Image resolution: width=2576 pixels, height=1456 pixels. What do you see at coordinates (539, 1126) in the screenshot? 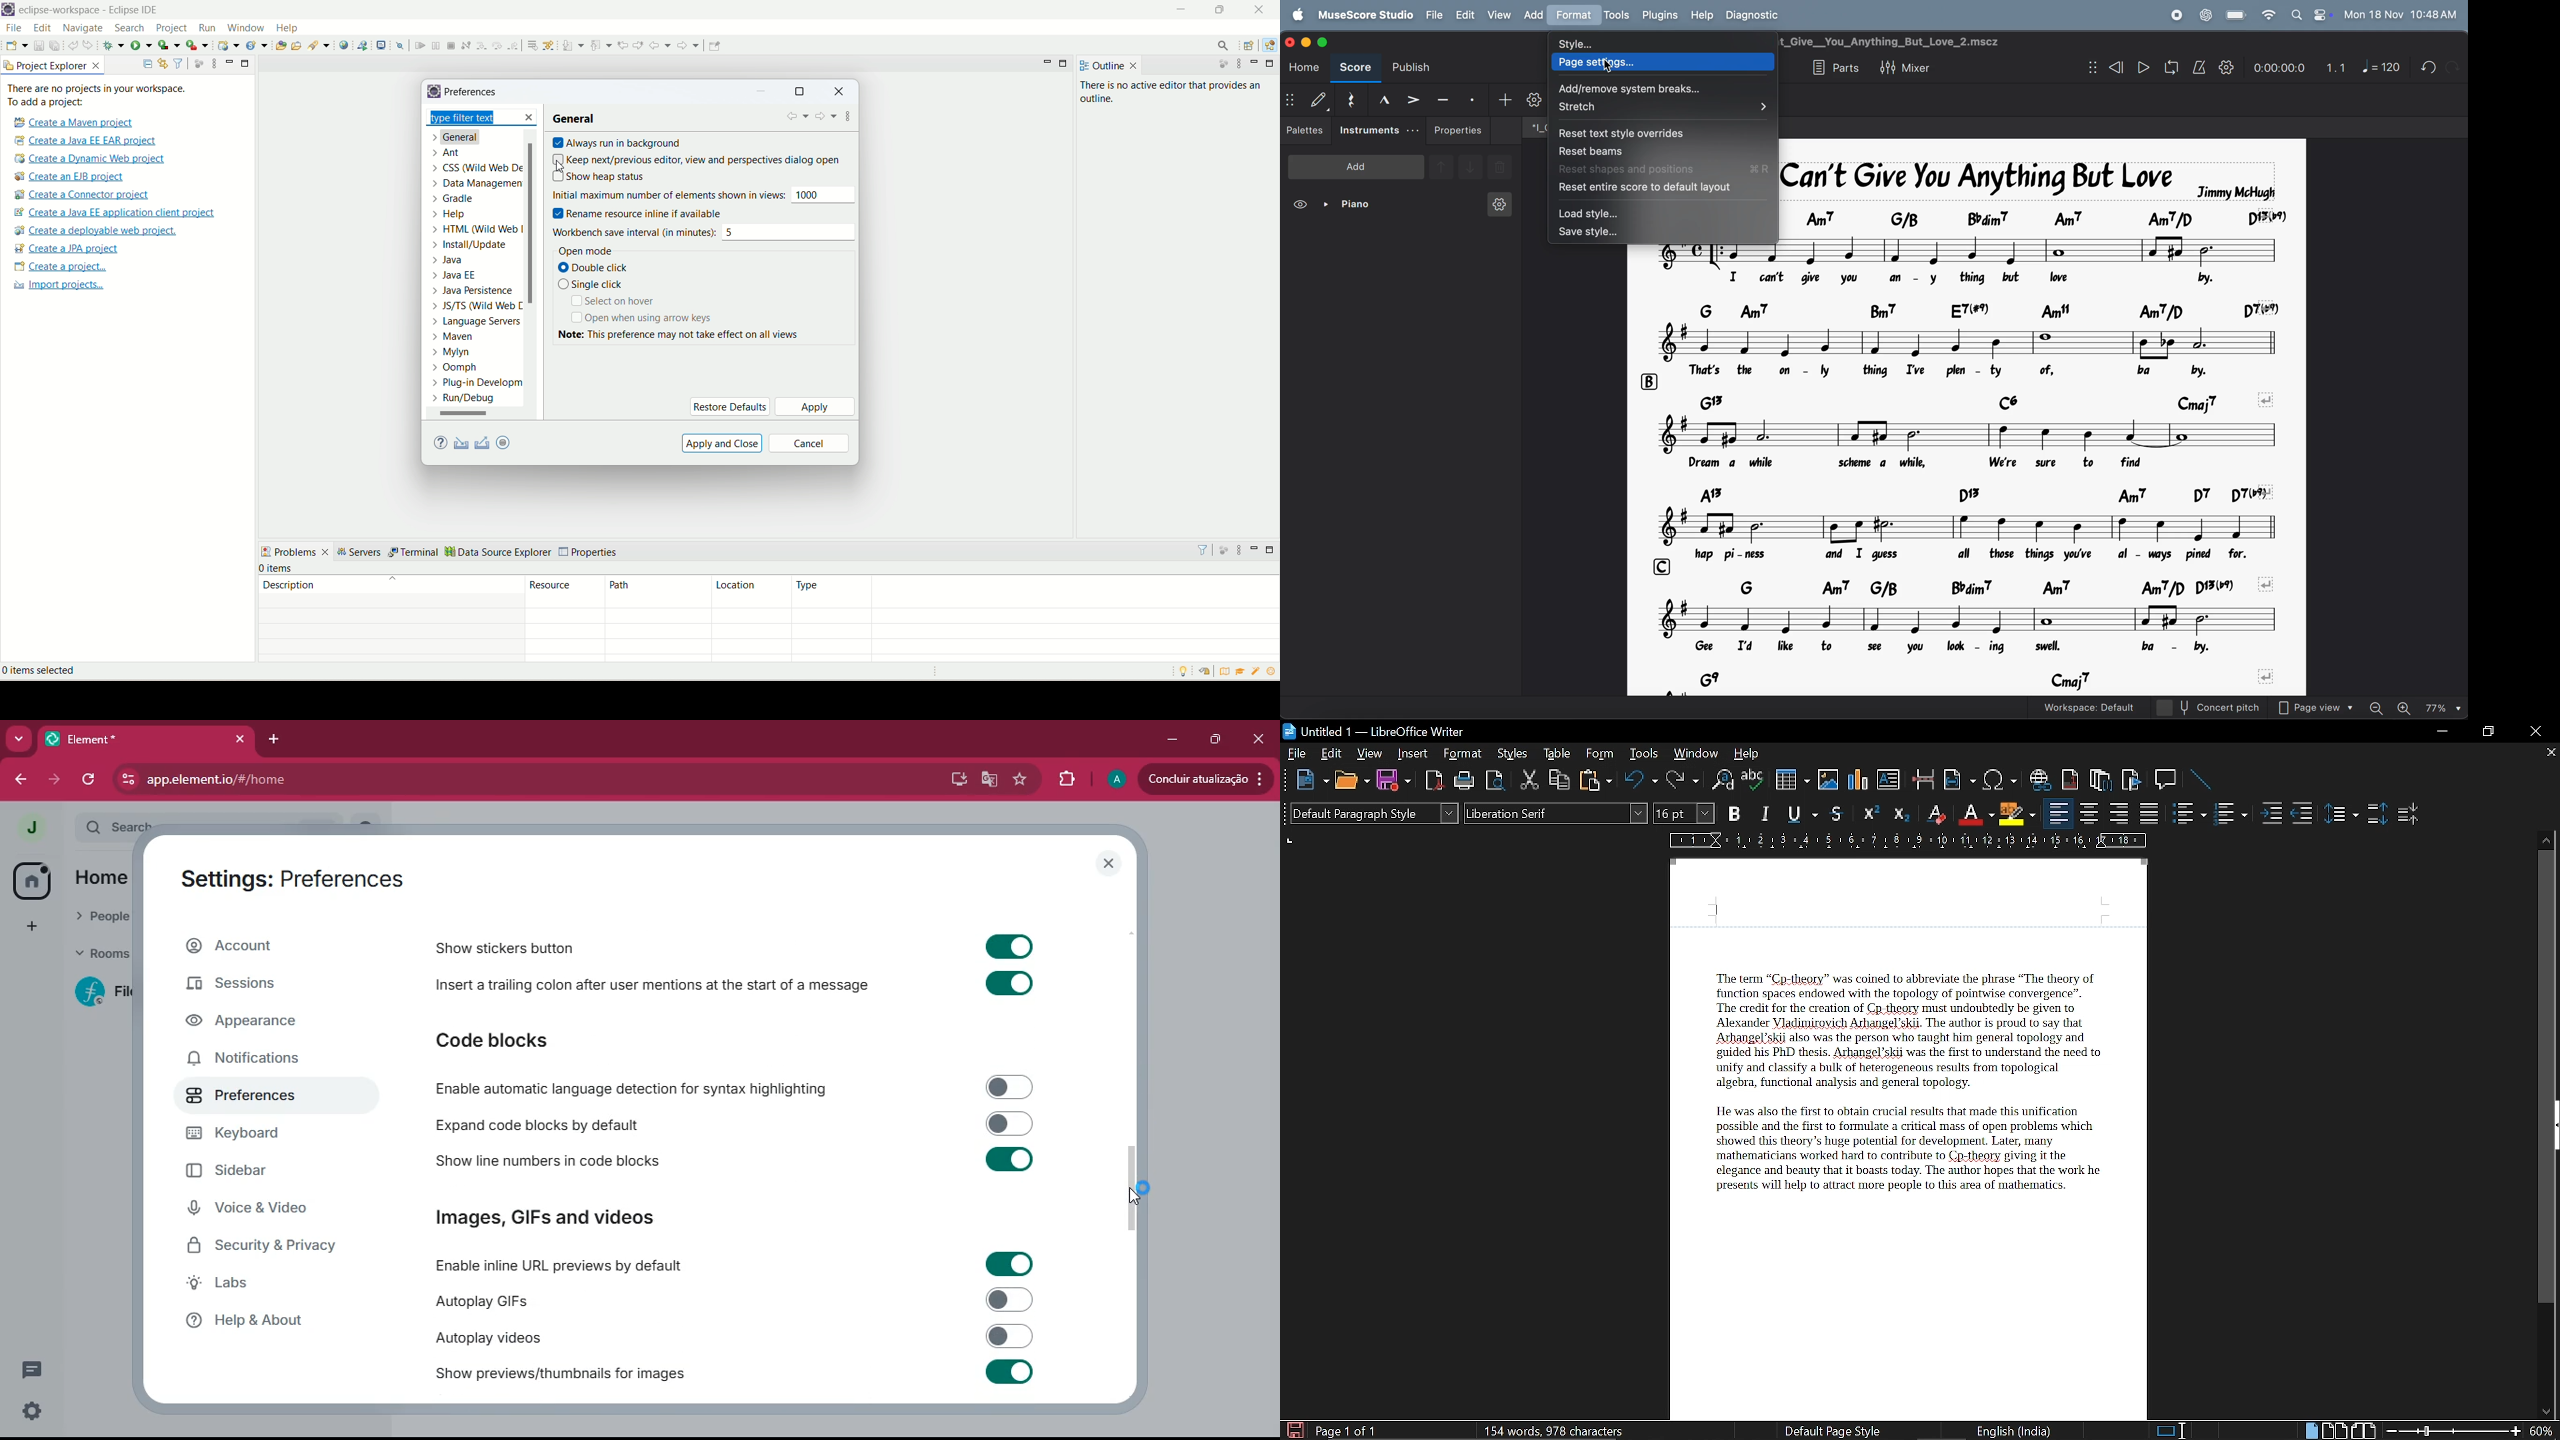
I see `Expand code blocks by default` at bounding box center [539, 1126].